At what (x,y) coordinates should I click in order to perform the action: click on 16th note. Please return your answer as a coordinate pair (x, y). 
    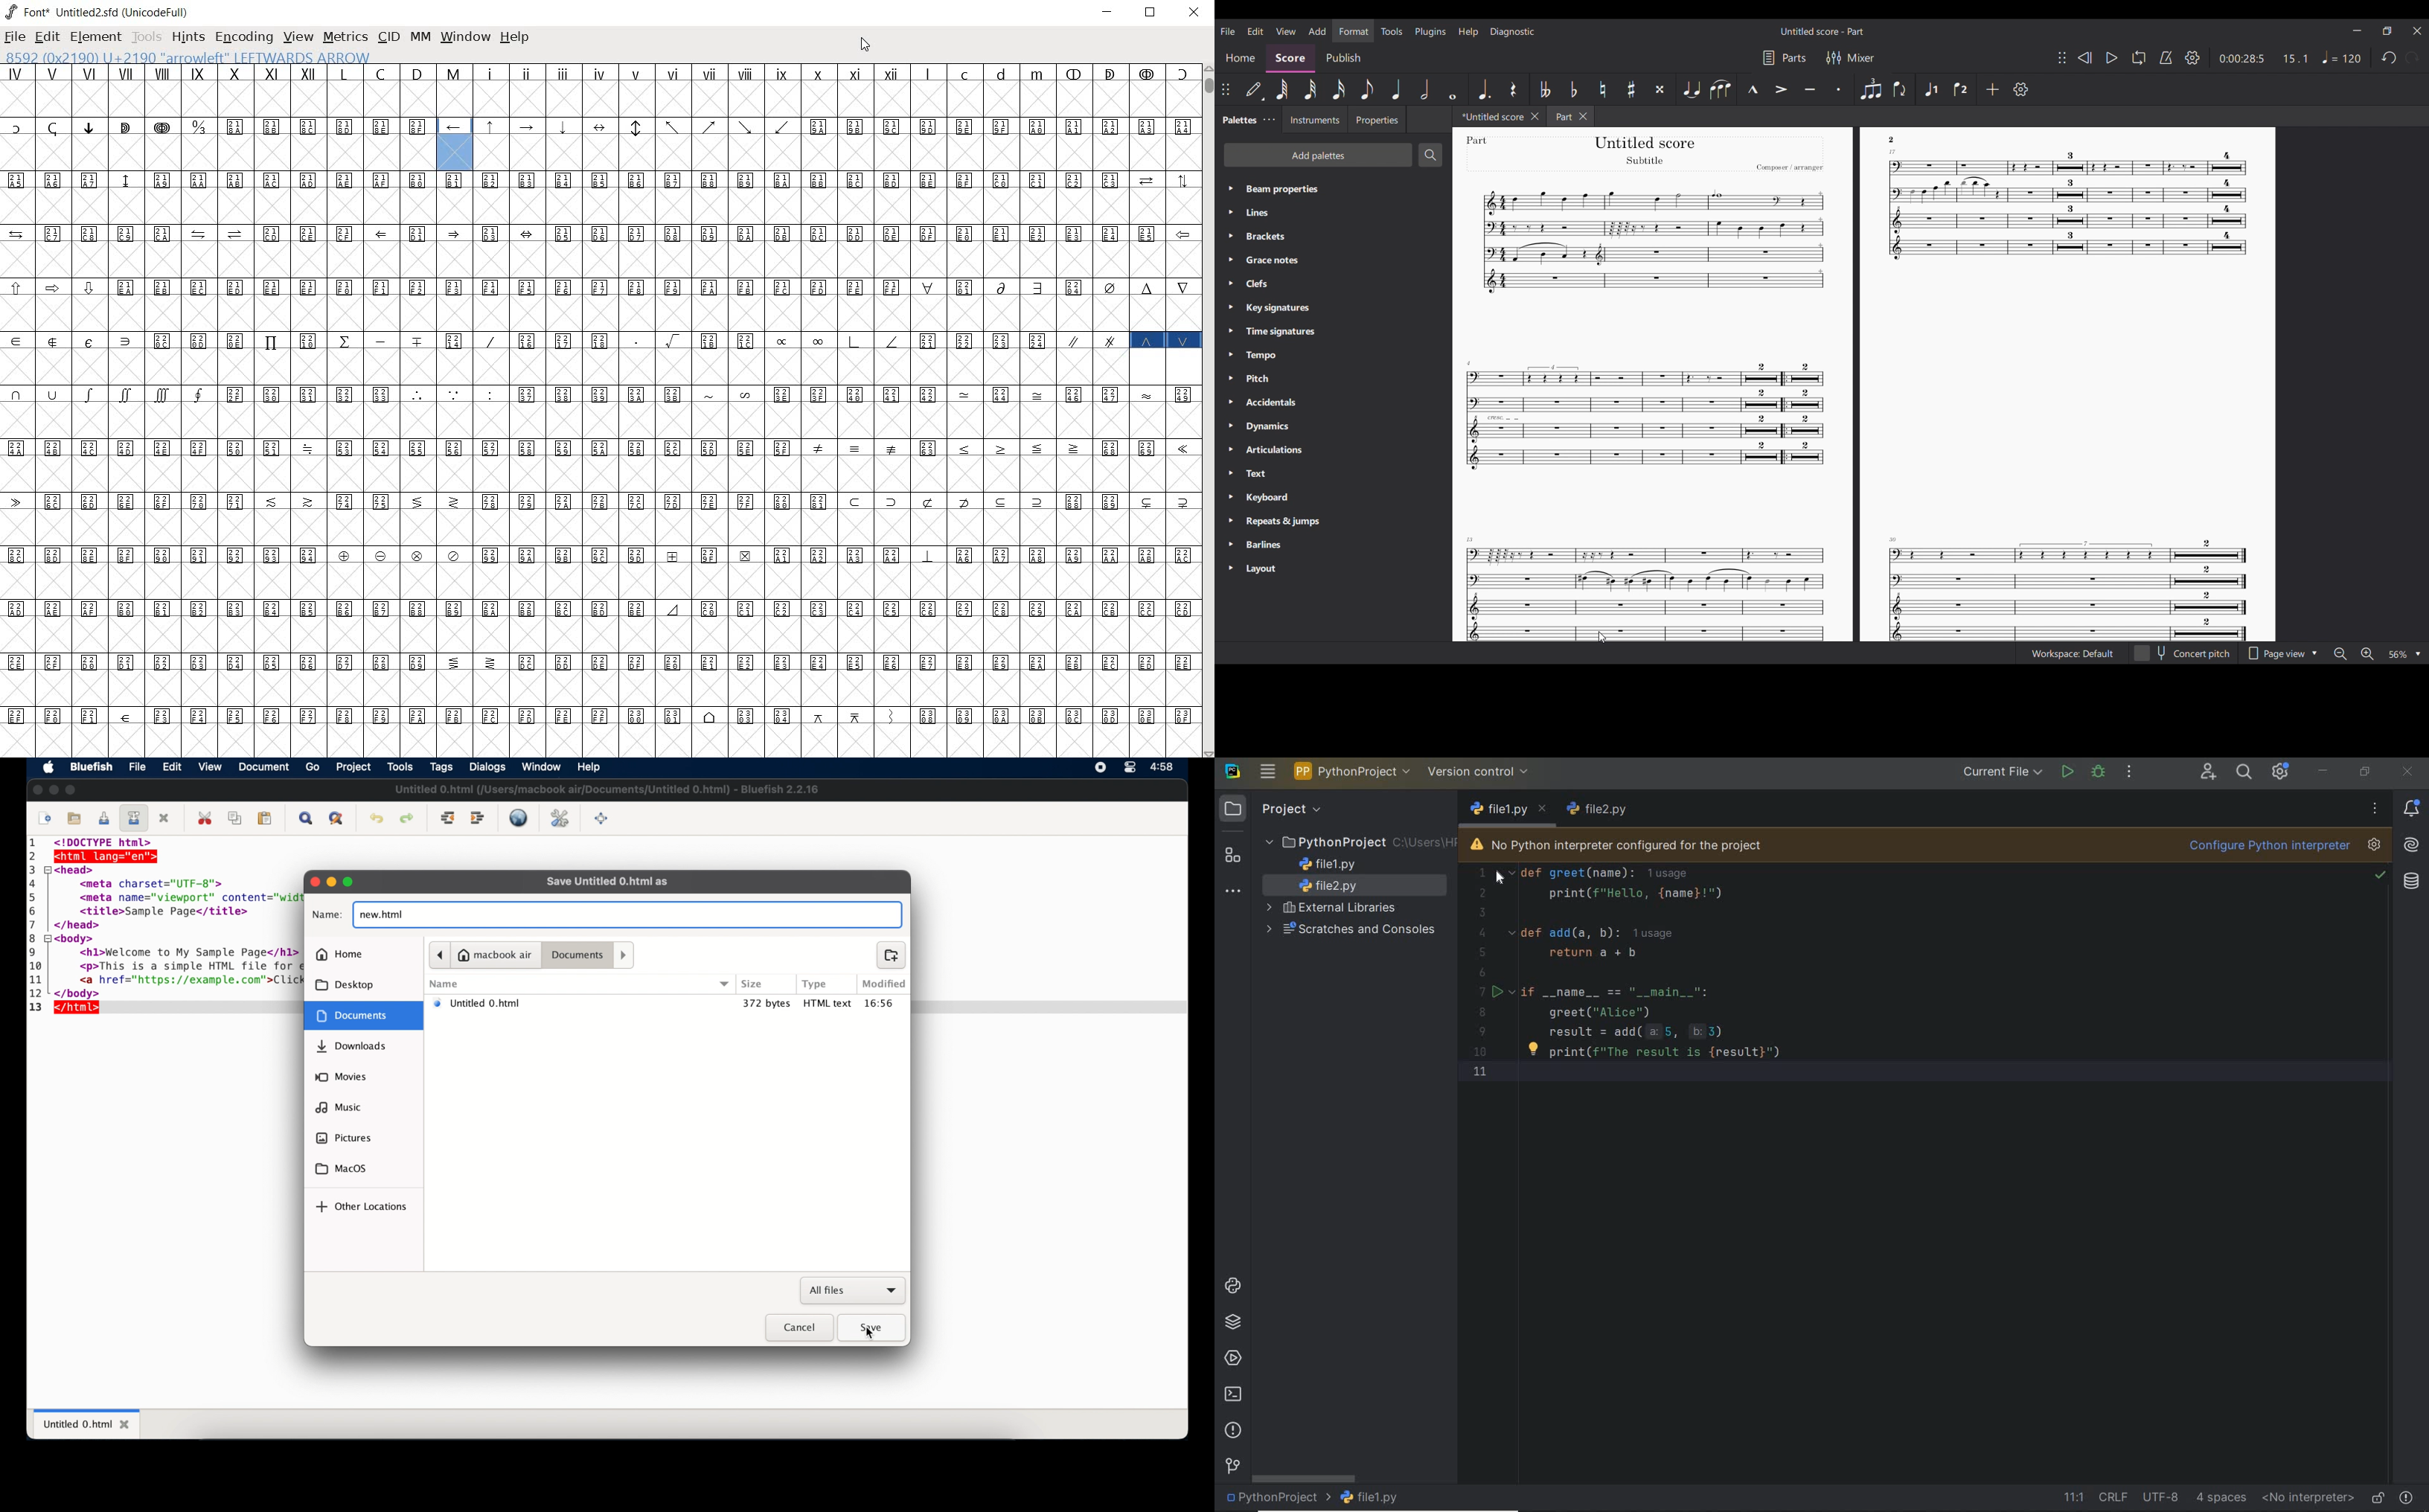
    Looking at the image, I should click on (1338, 89).